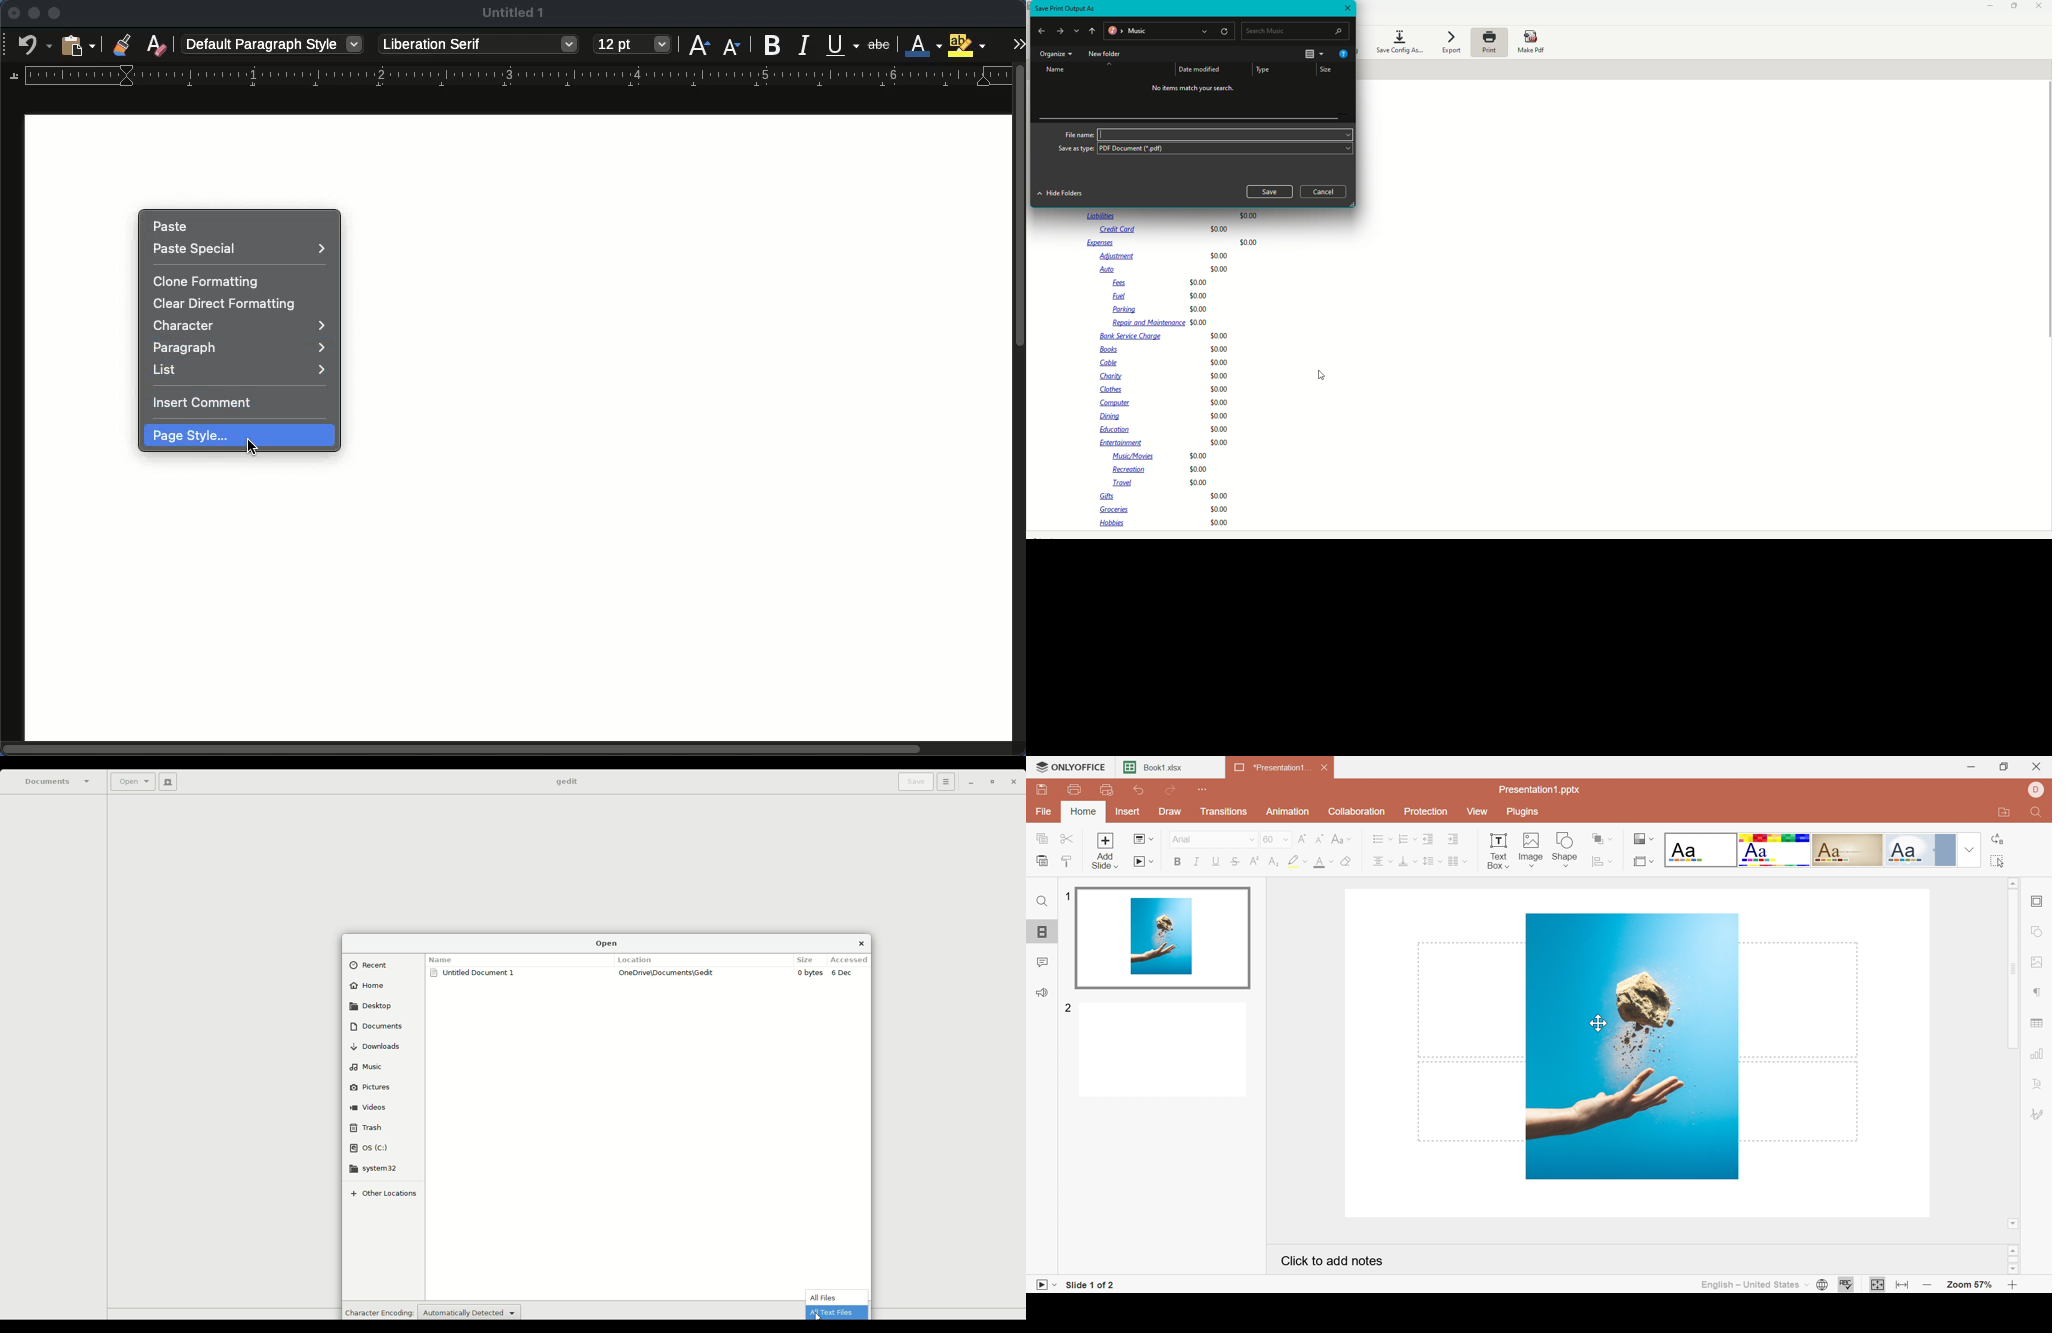 The height and width of the screenshot is (1344, 2072). Describe the element at coordinates (1346, 861) in the screenshot. I see `Clear style` at that location.